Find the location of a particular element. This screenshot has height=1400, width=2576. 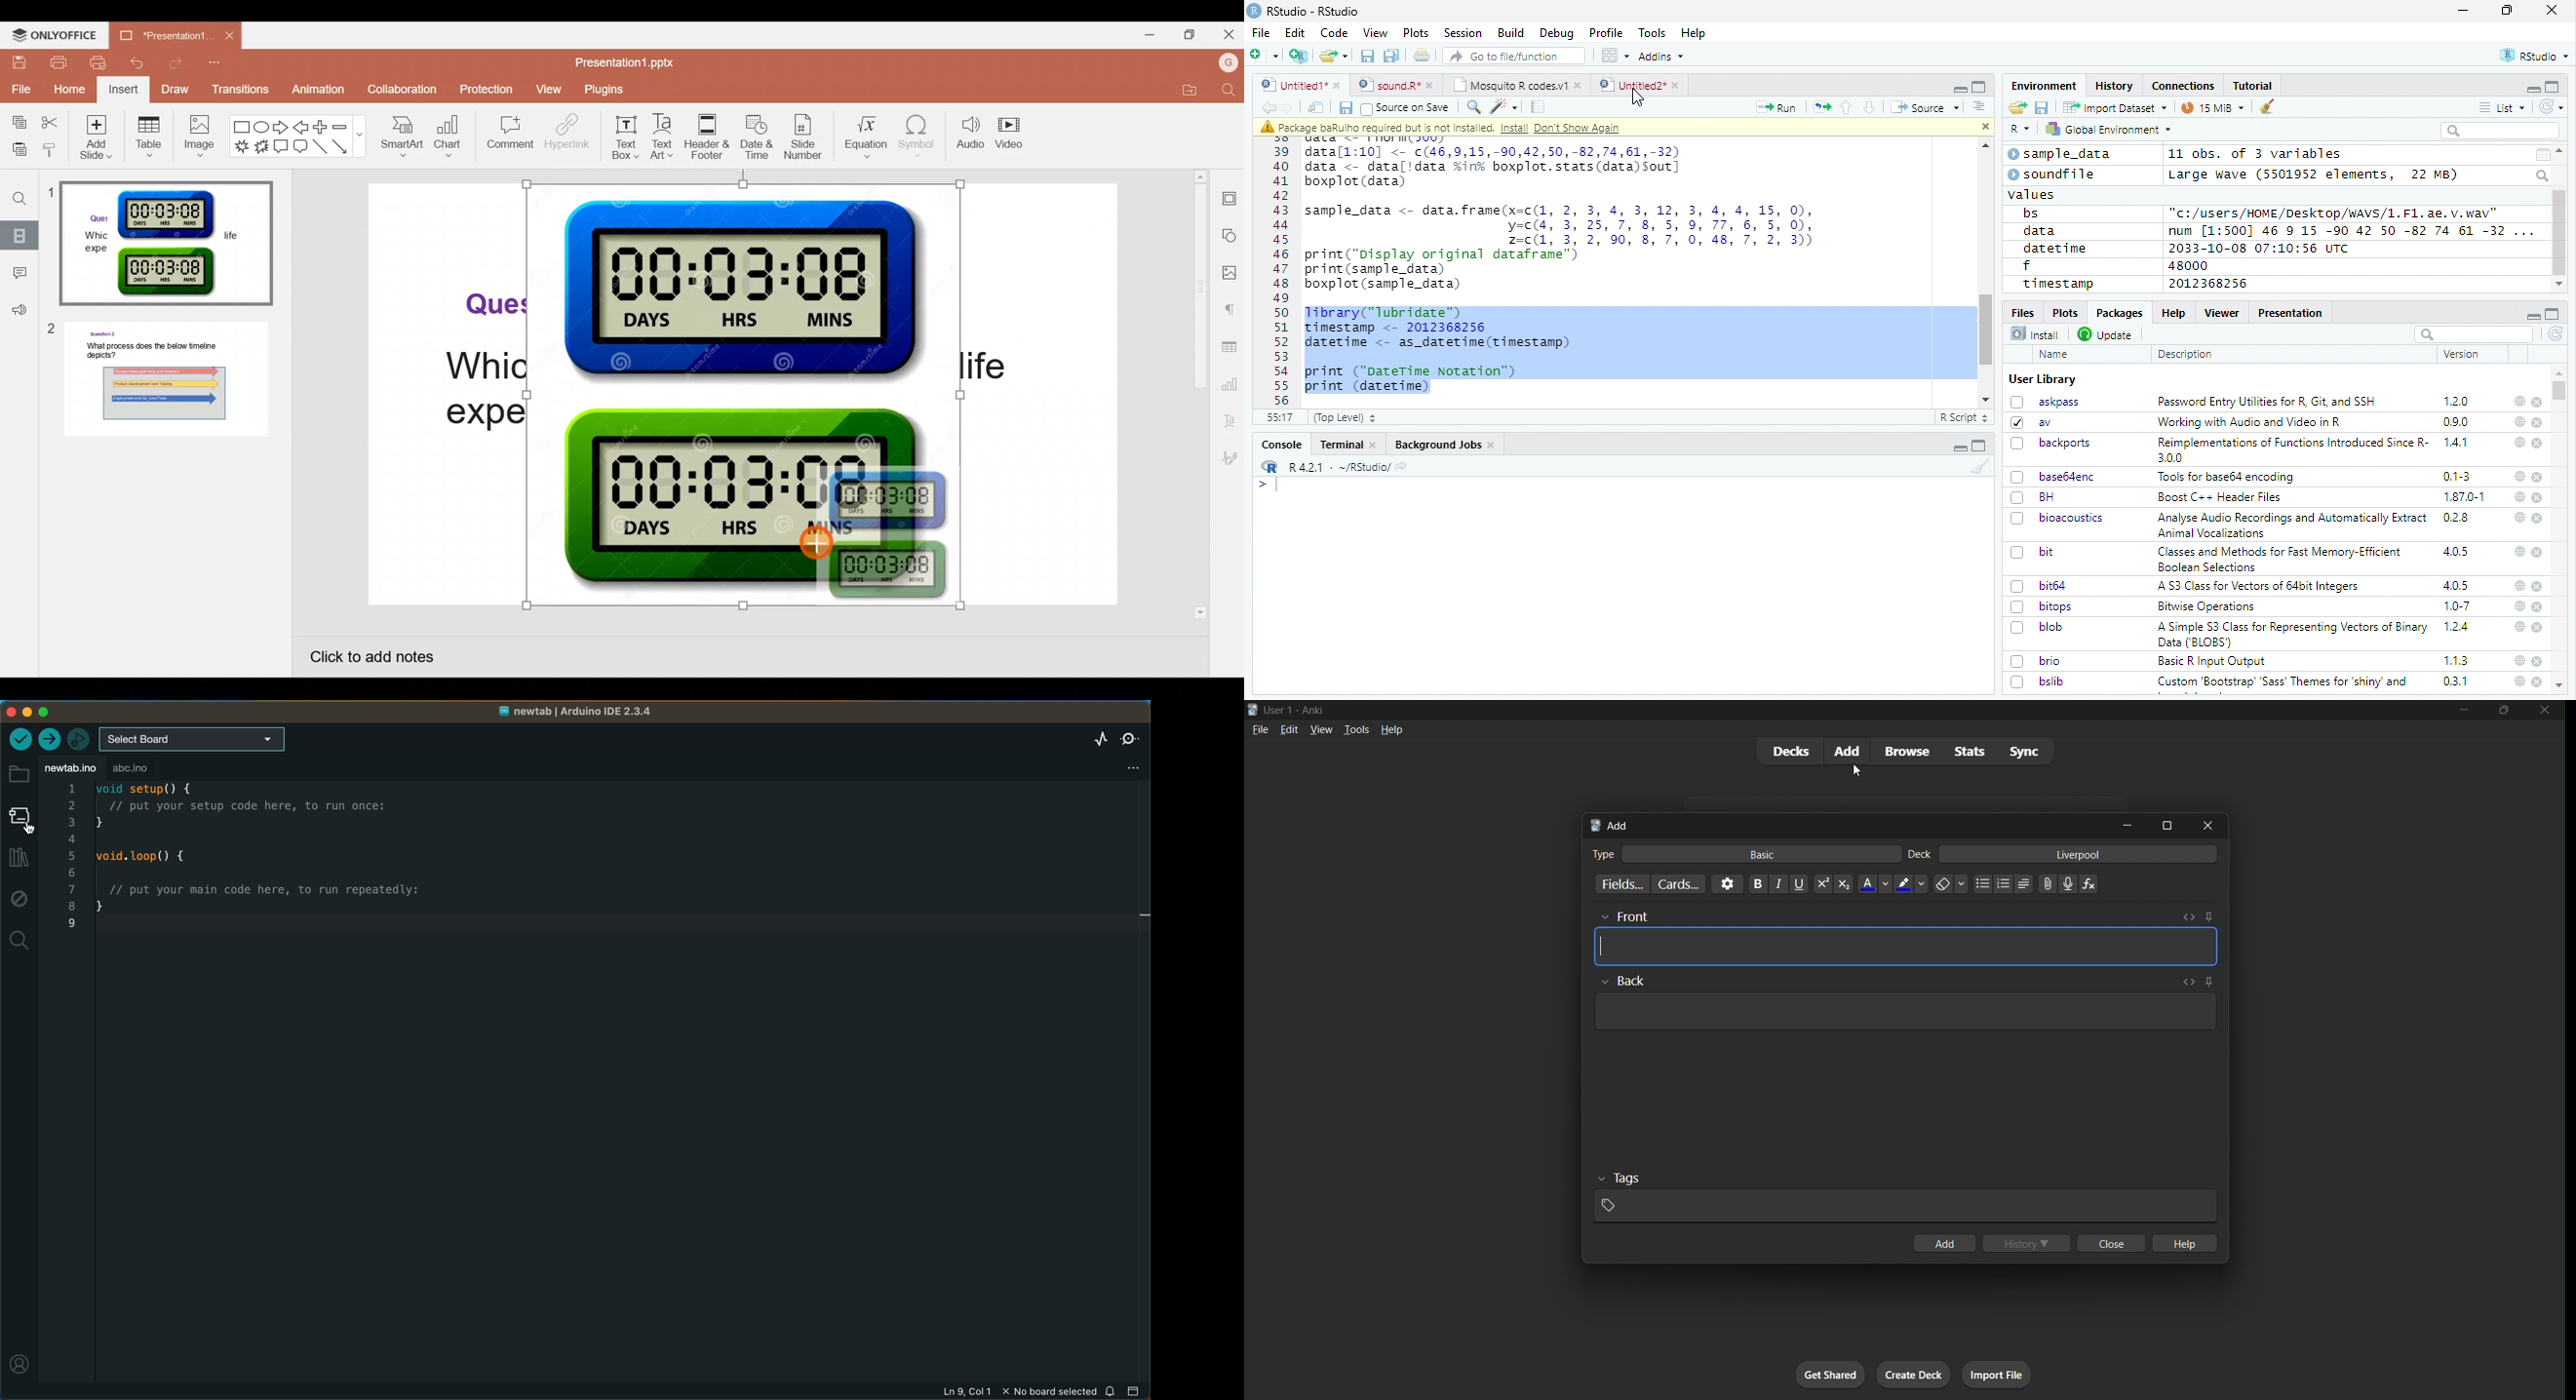

title bar is located at coordinates (1827, 708).